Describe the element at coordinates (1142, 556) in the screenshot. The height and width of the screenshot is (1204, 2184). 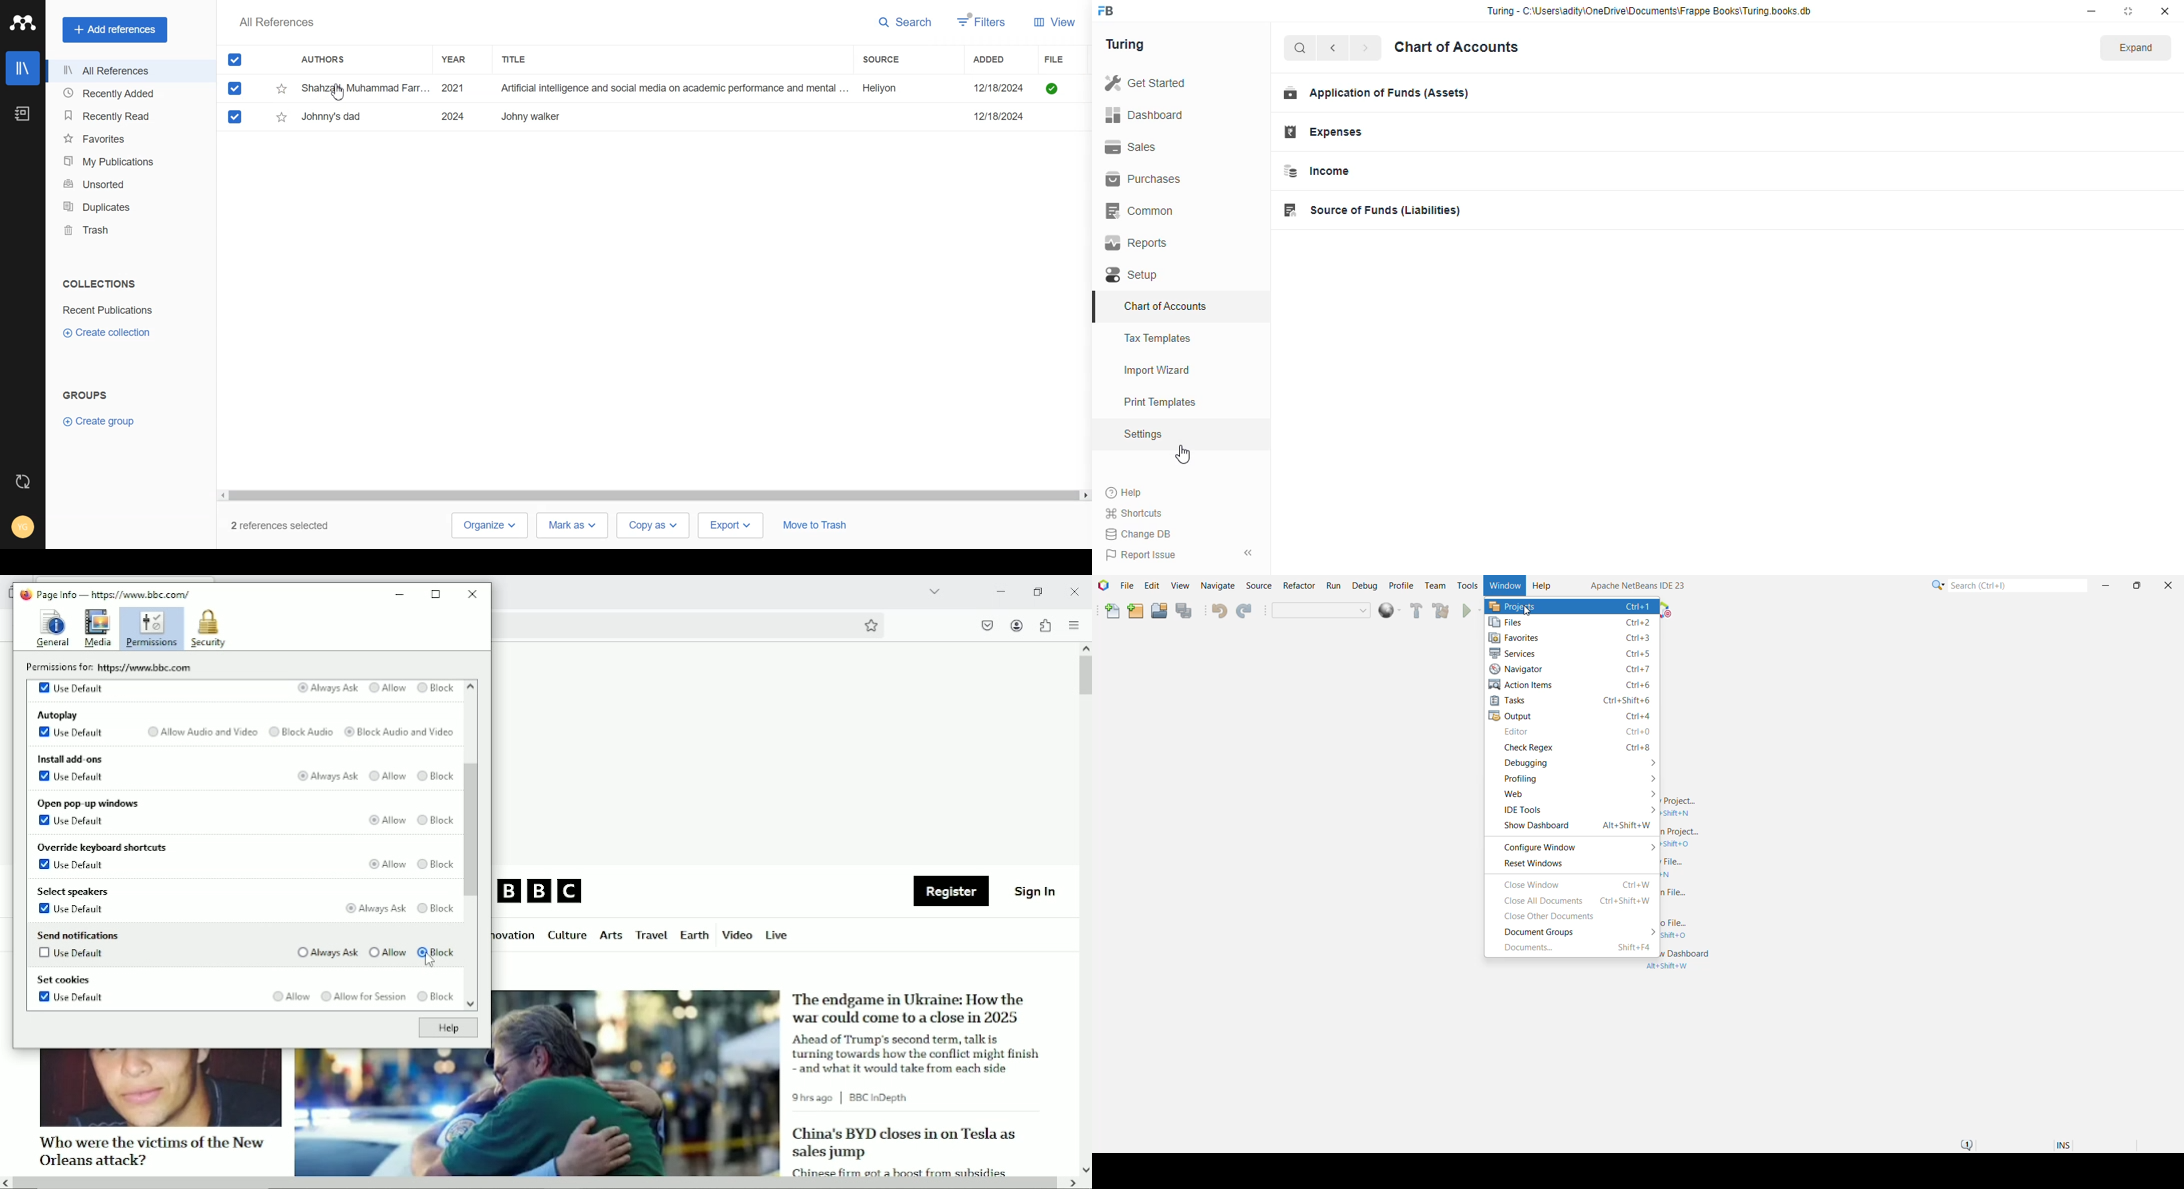
I see `Report Issue` at that location.